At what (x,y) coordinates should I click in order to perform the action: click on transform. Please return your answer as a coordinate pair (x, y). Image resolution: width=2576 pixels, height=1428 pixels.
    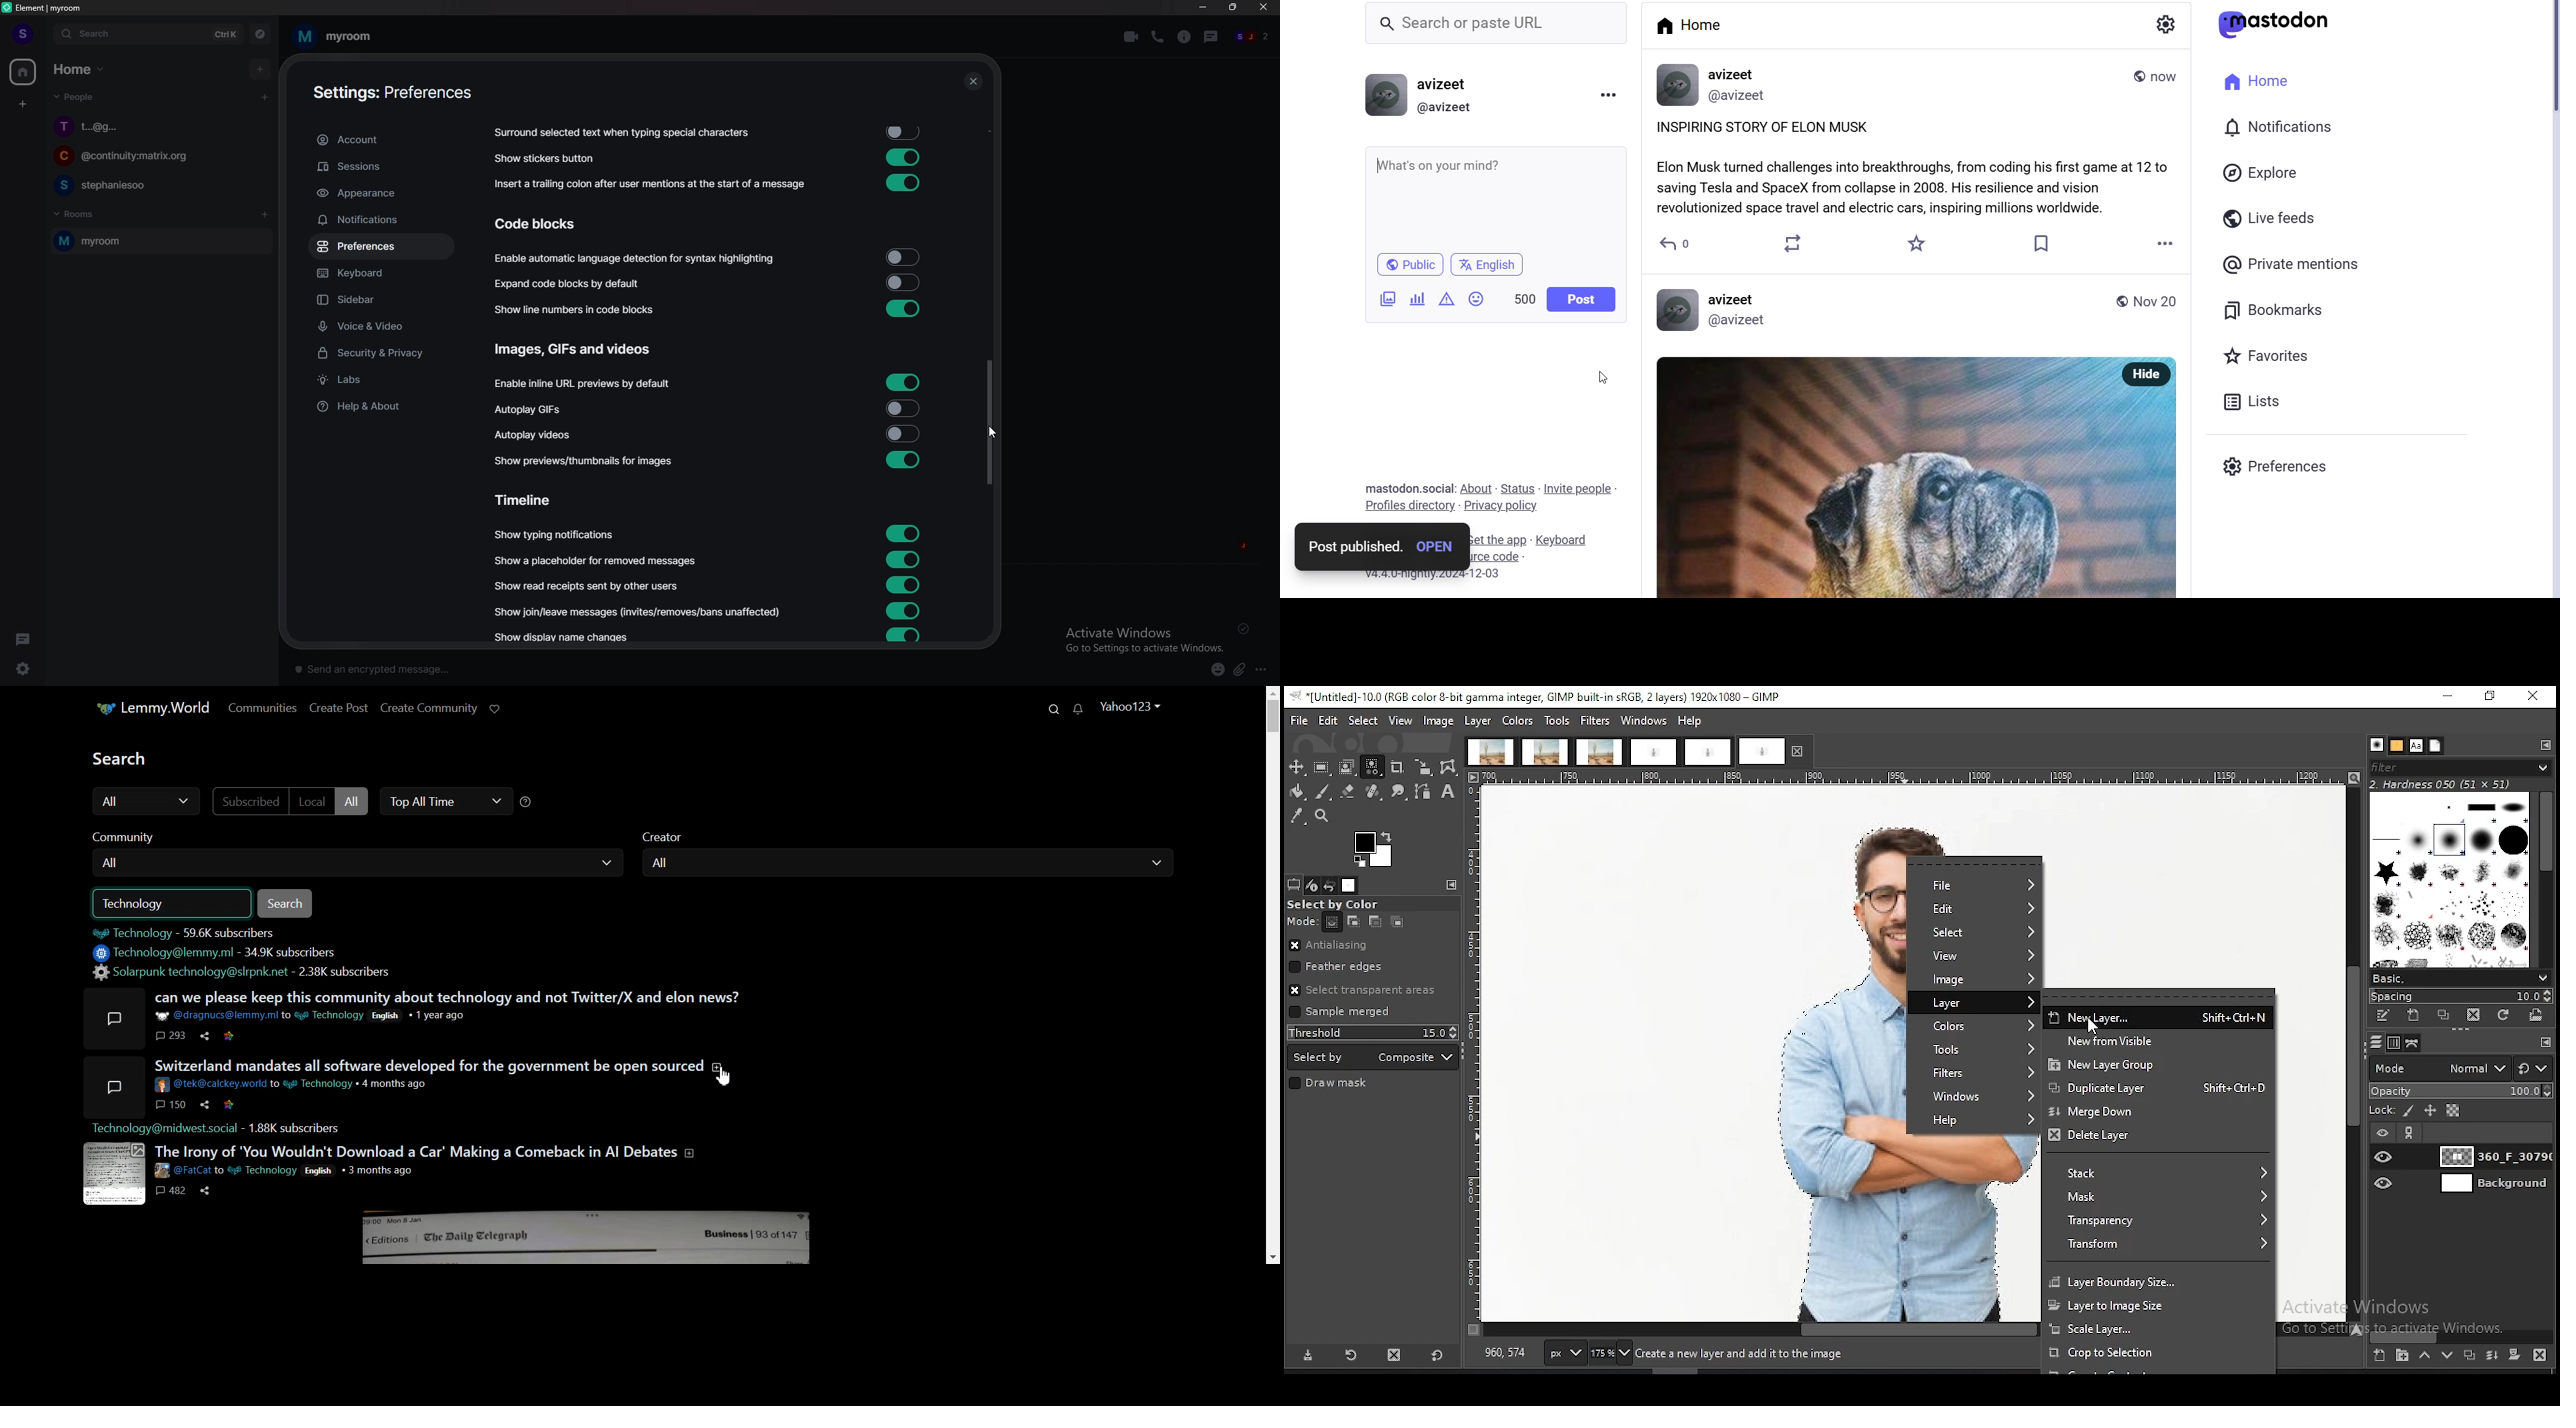
    Looking at the image, I should click on (2157, 1245).